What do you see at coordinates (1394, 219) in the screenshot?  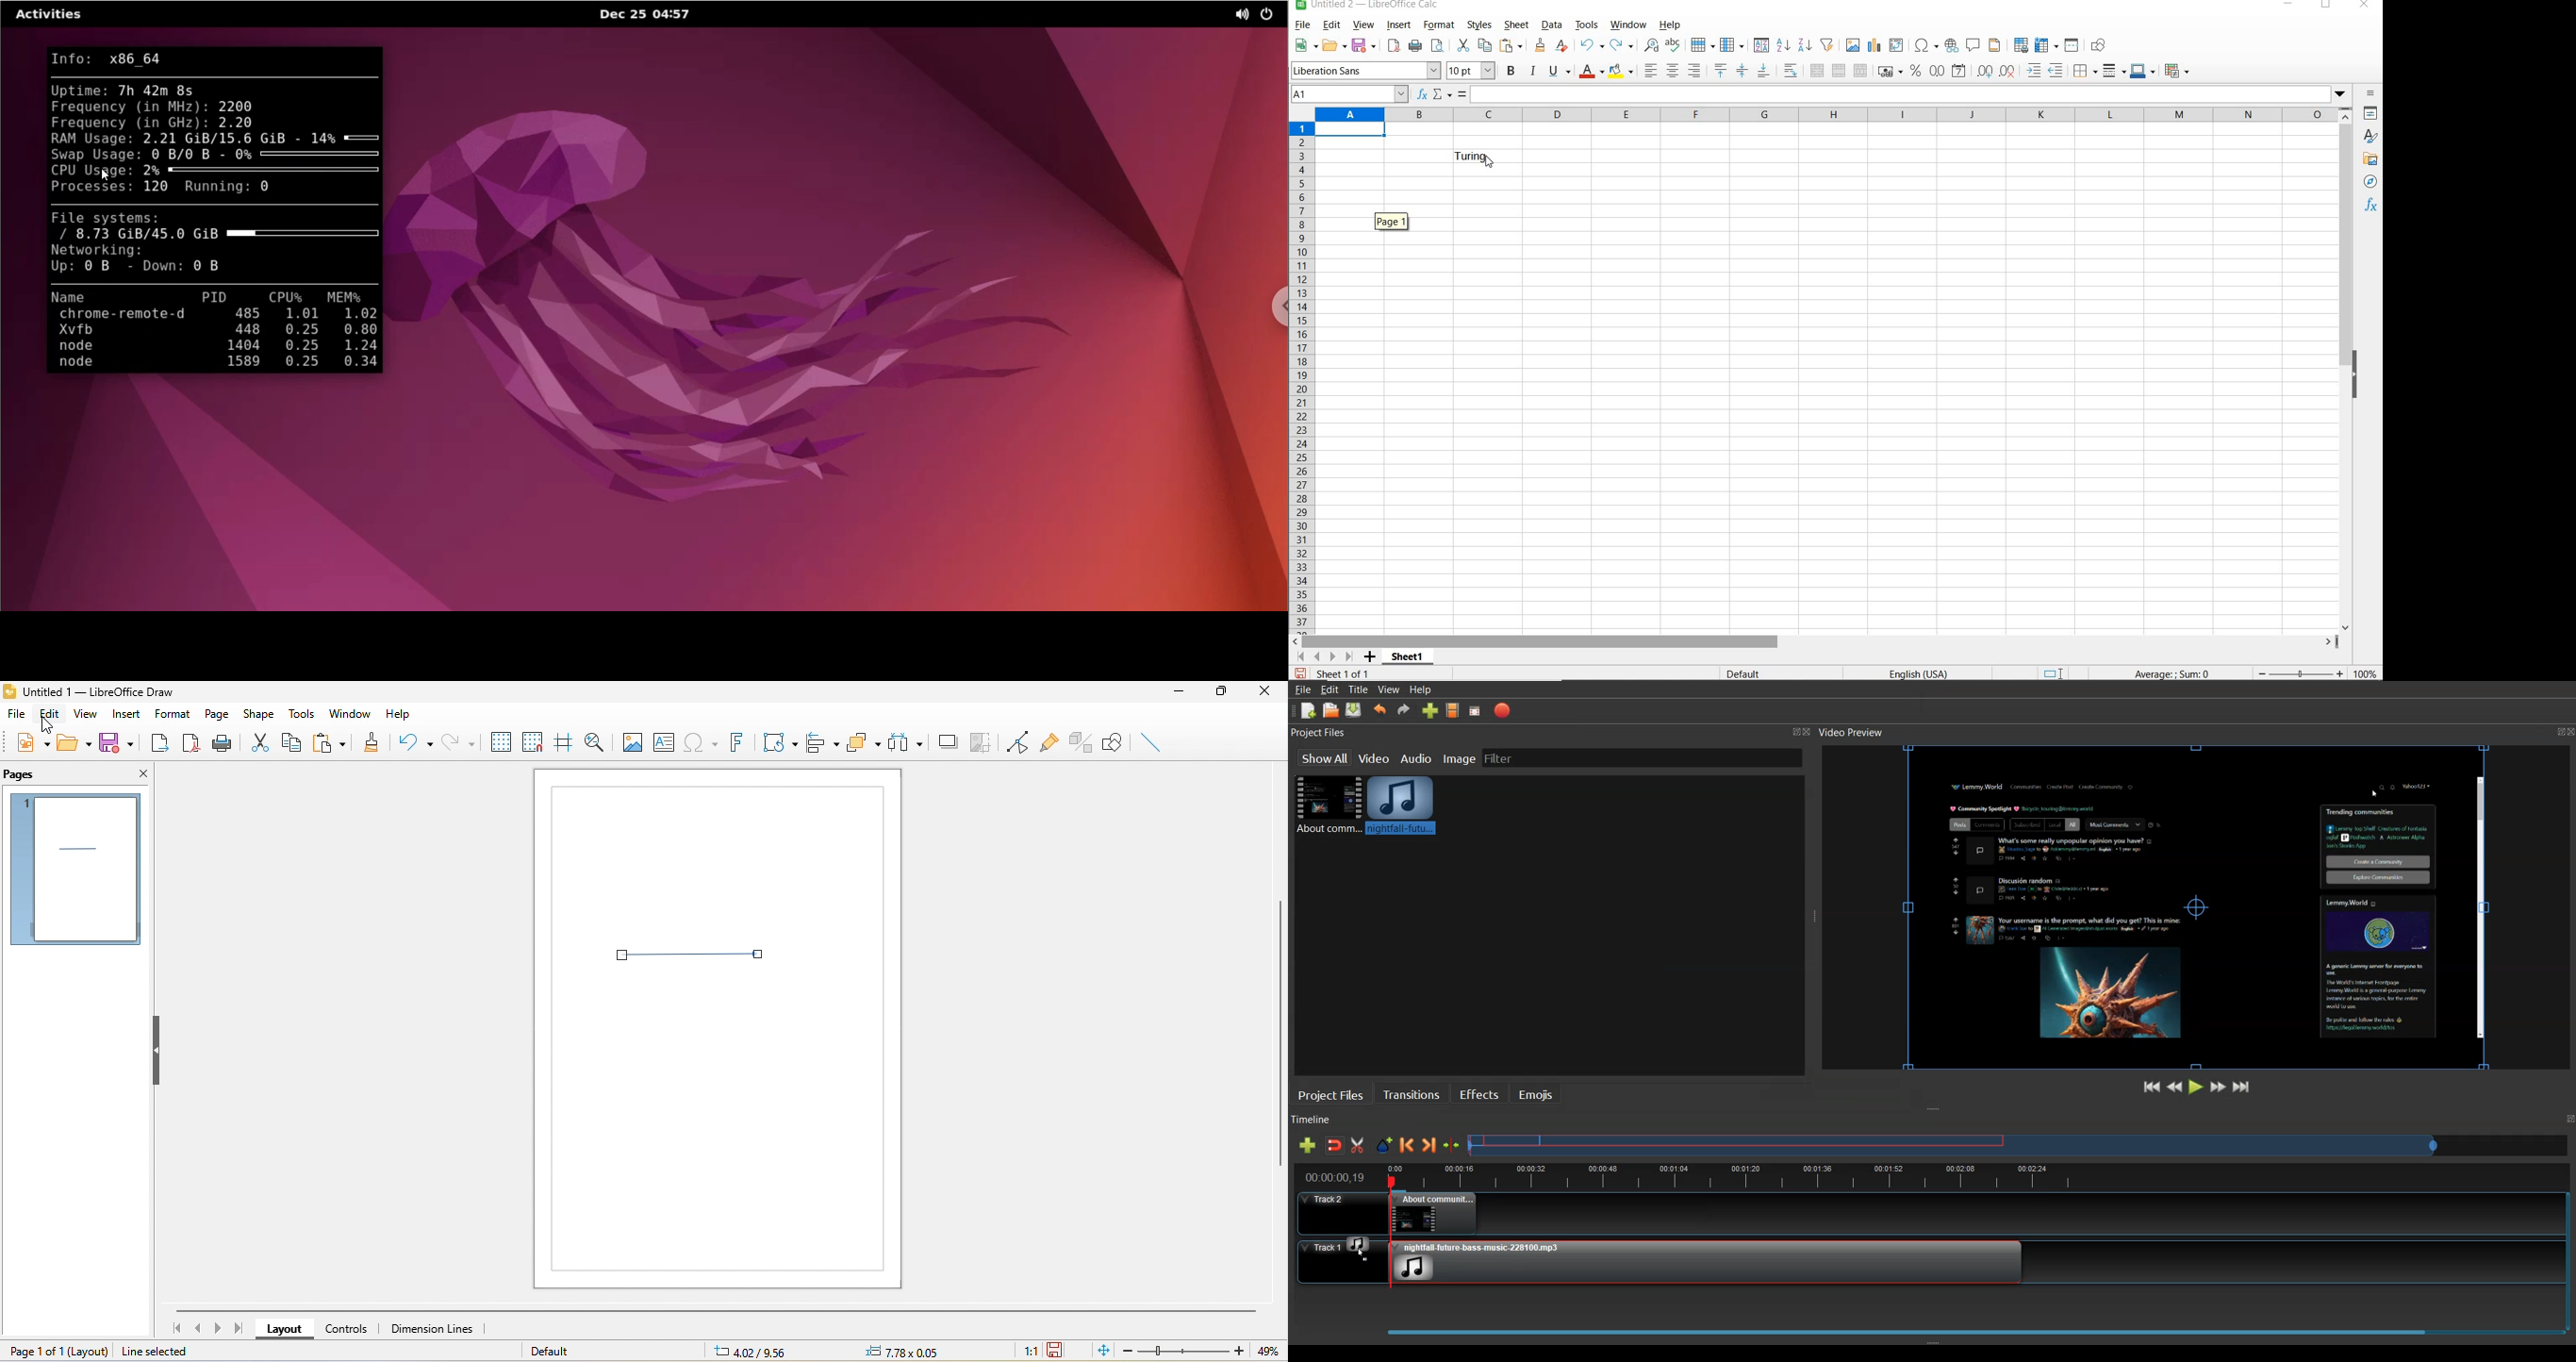 I see `PAGE 1` at bounding box center [1394, 219].